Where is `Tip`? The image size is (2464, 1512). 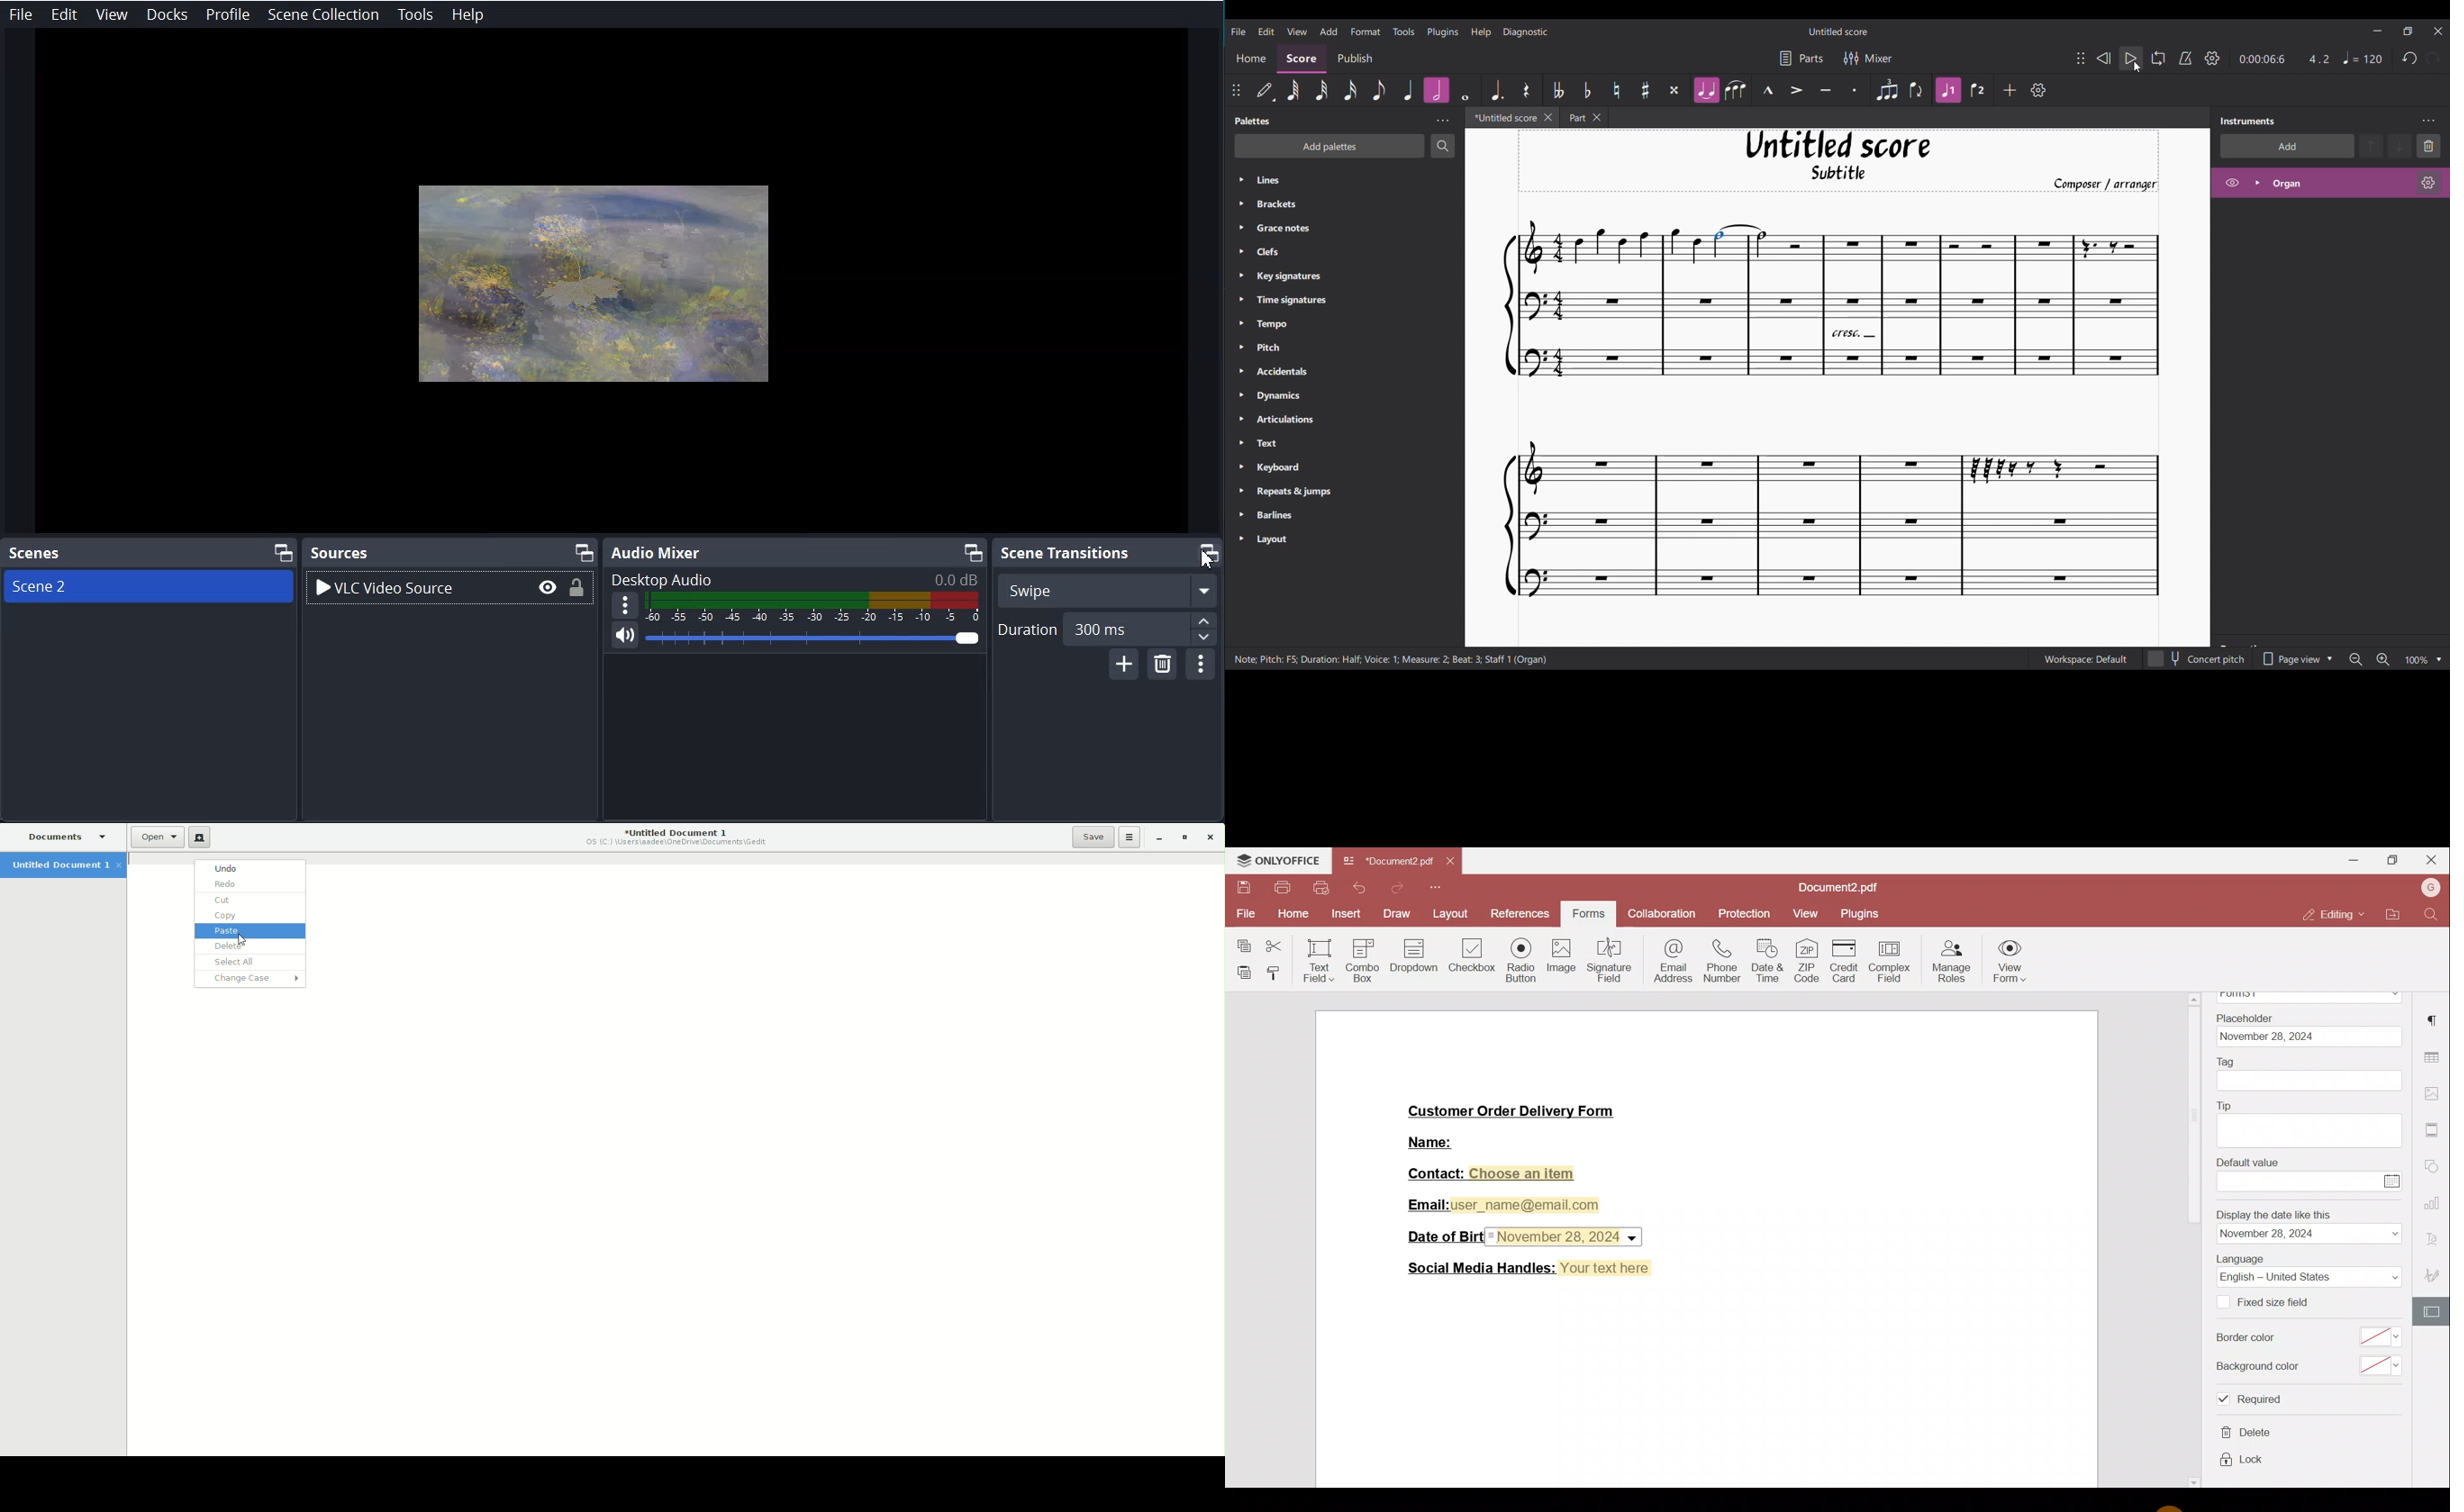 Tip is located at coordinates (2227, 1106).